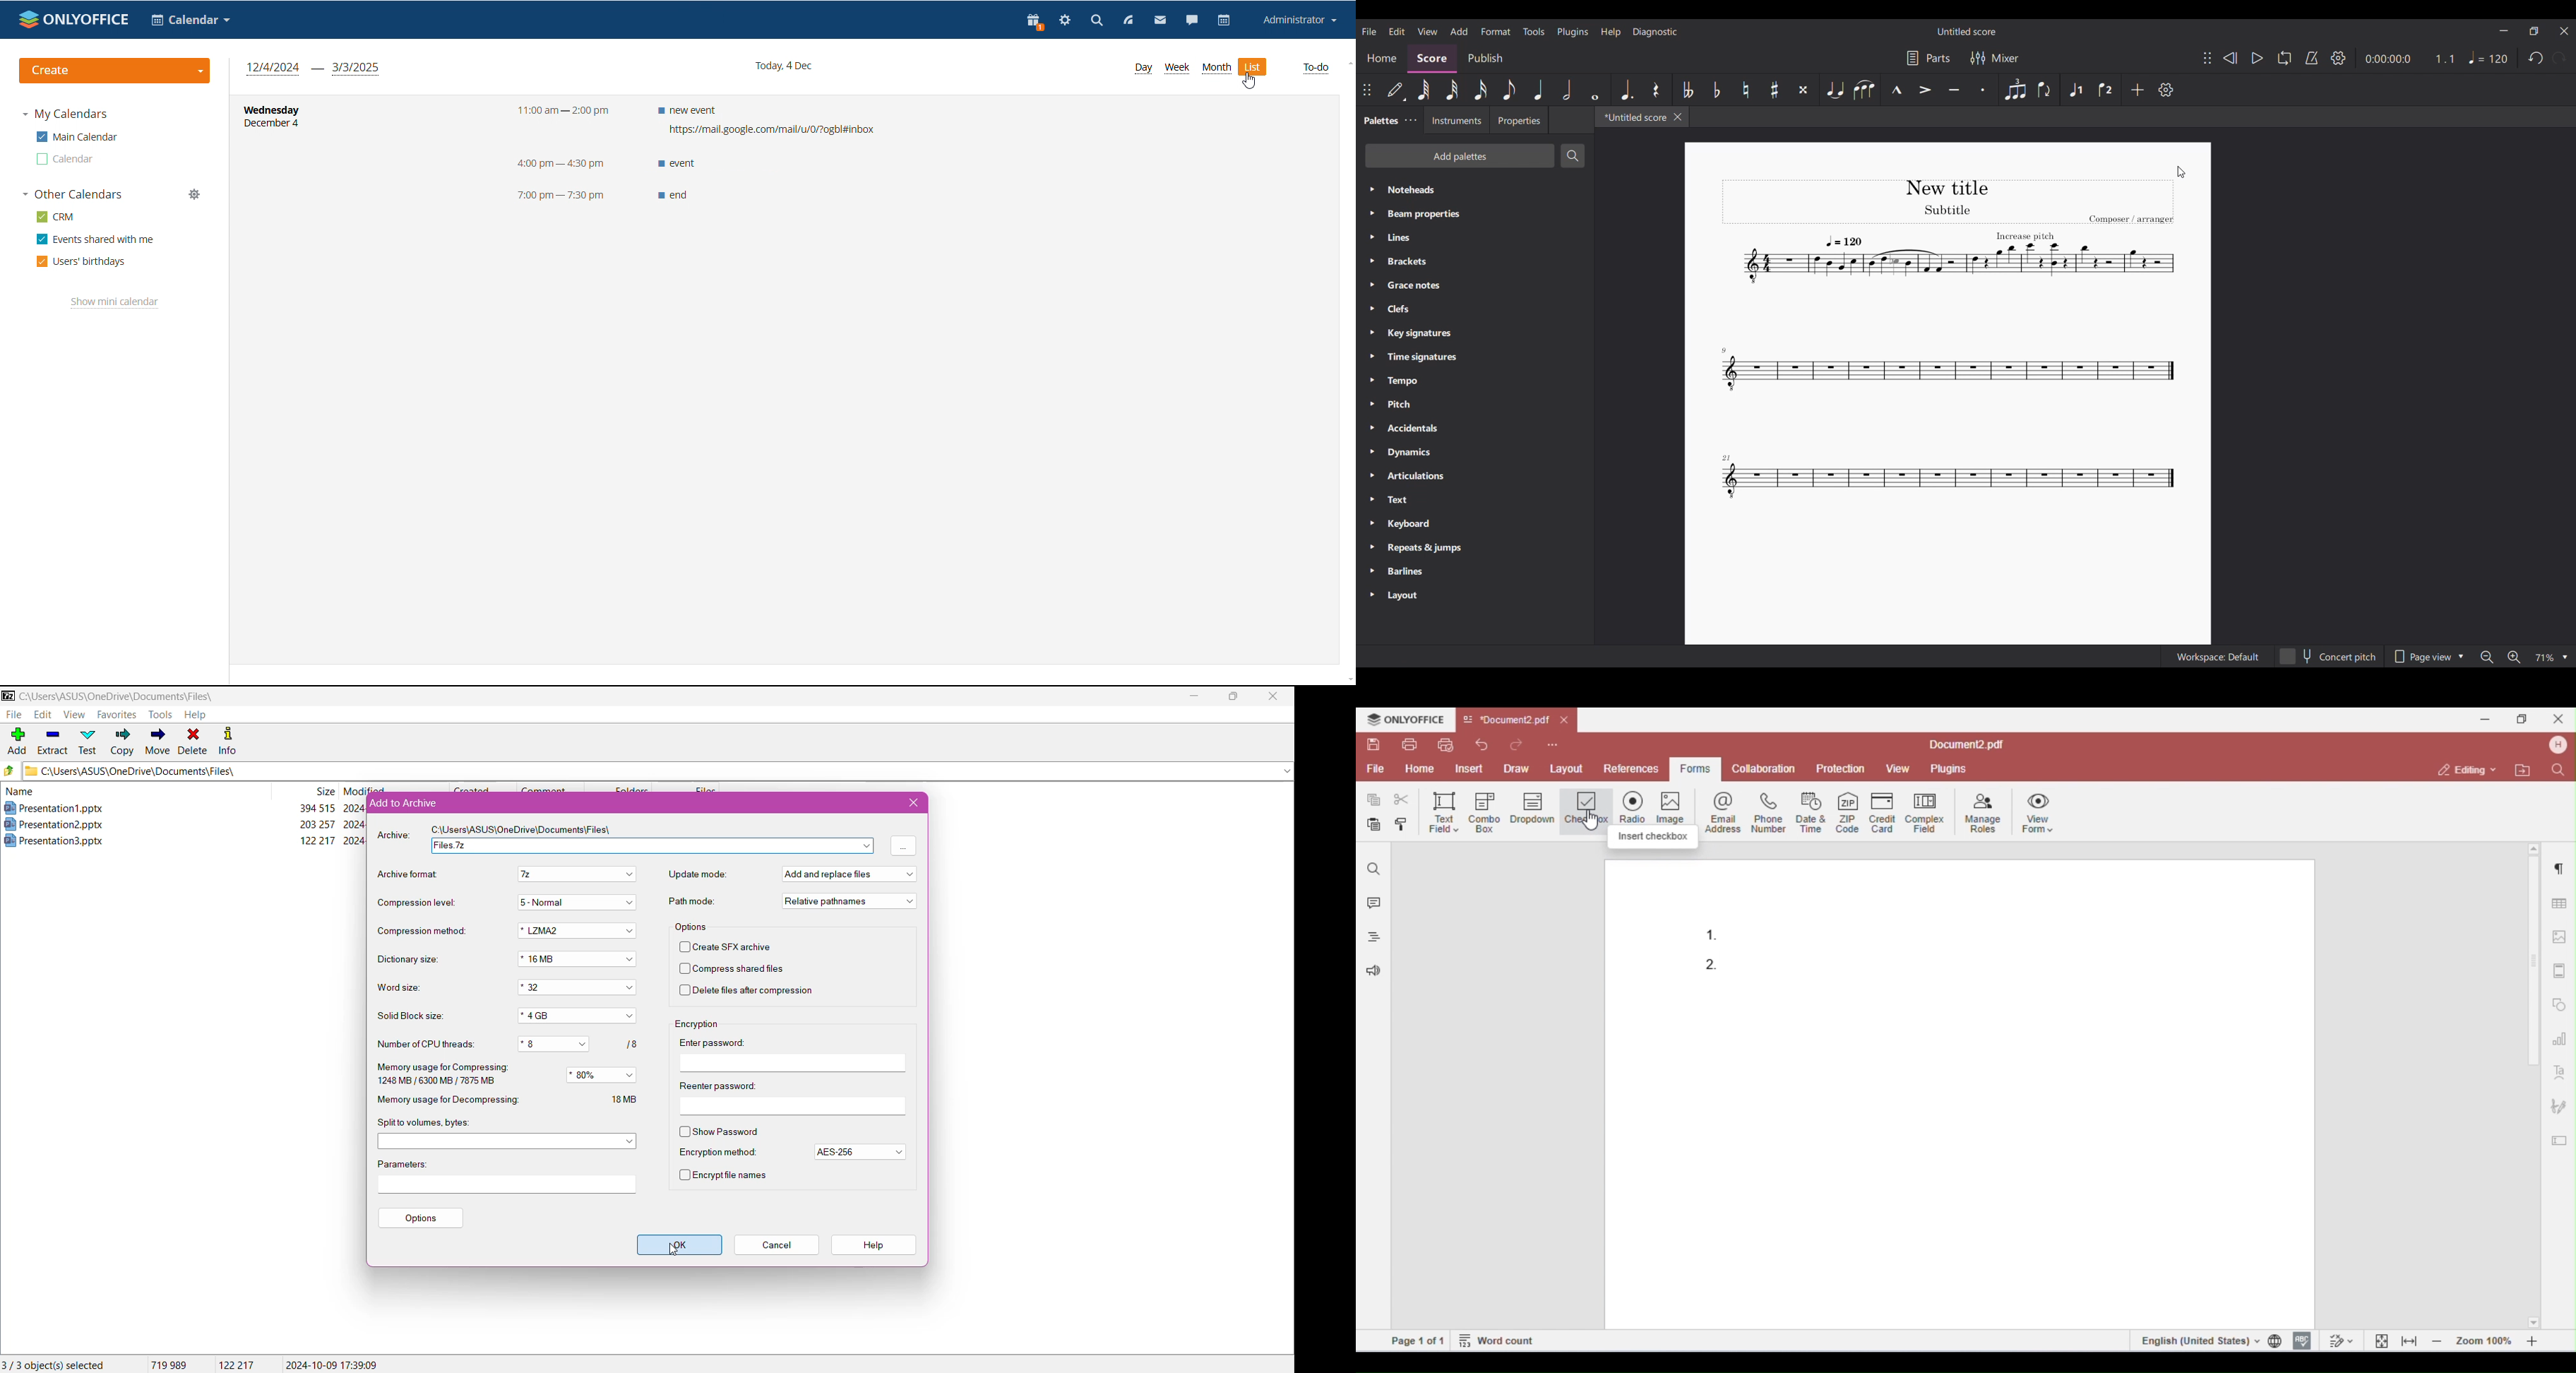  Describe the element at coordinates (1475, 381) in the screenshot. I see `Tempo` at that location.